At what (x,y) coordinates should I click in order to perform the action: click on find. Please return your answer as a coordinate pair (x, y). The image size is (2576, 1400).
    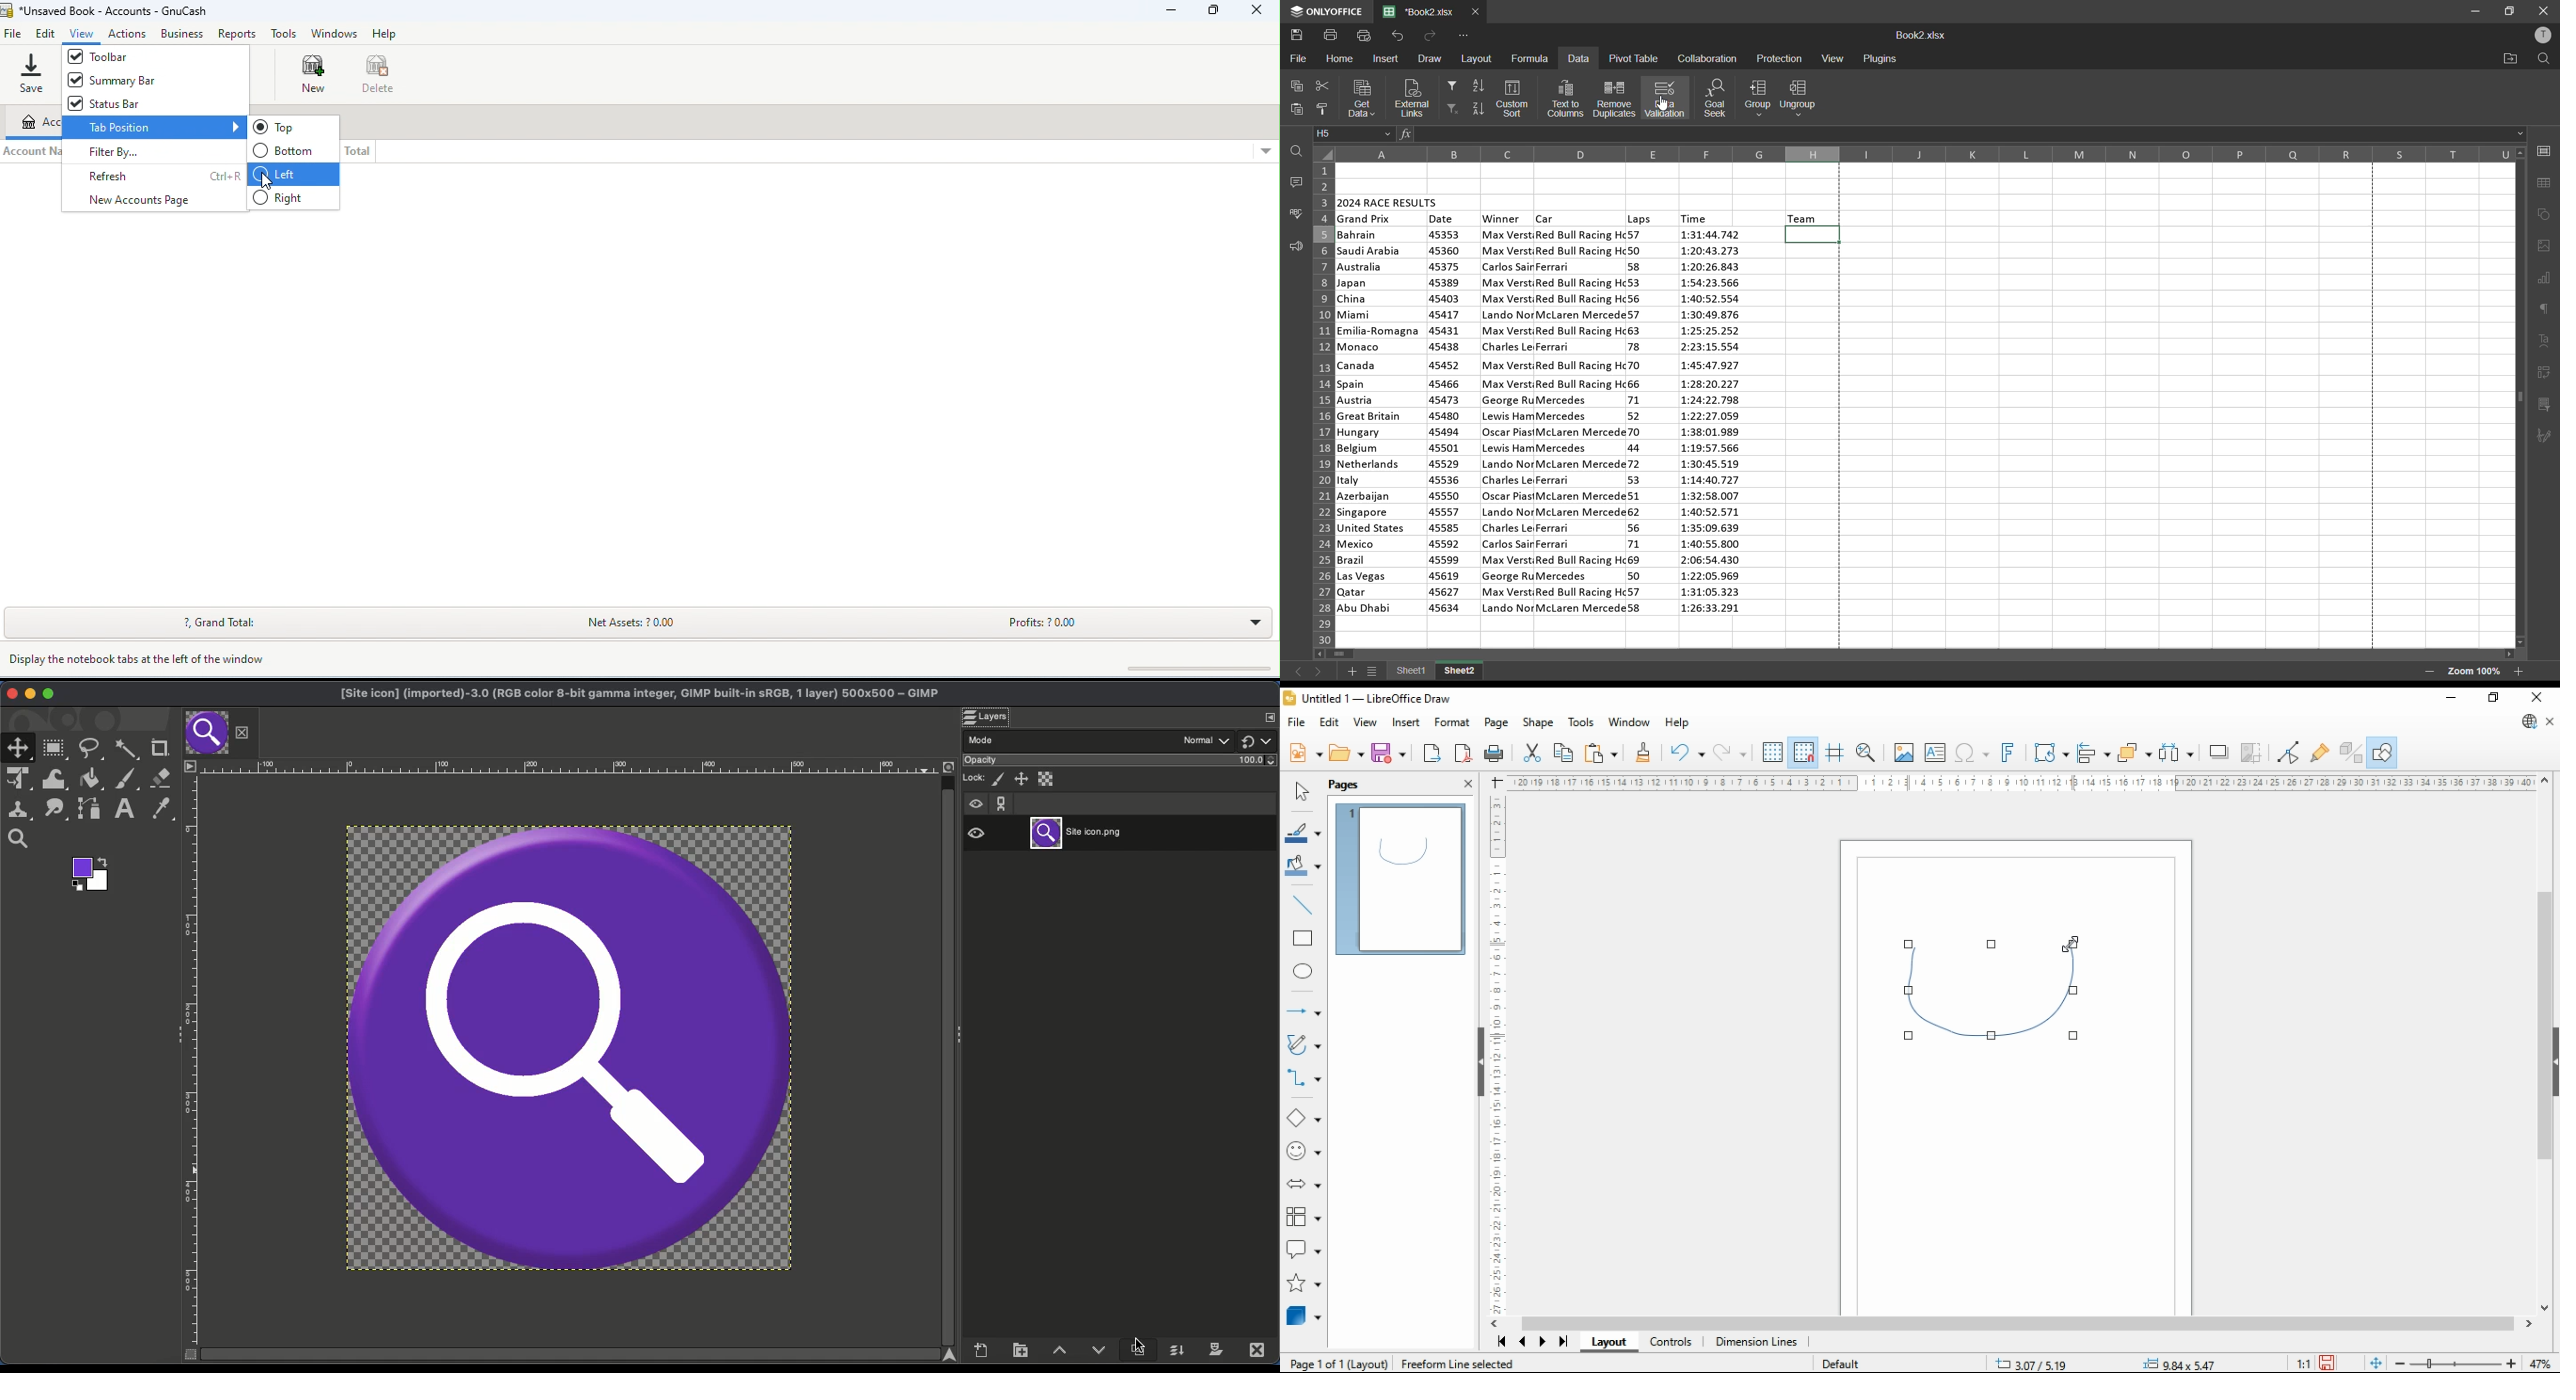
    Looking at the image, I should click on (2539, 59).